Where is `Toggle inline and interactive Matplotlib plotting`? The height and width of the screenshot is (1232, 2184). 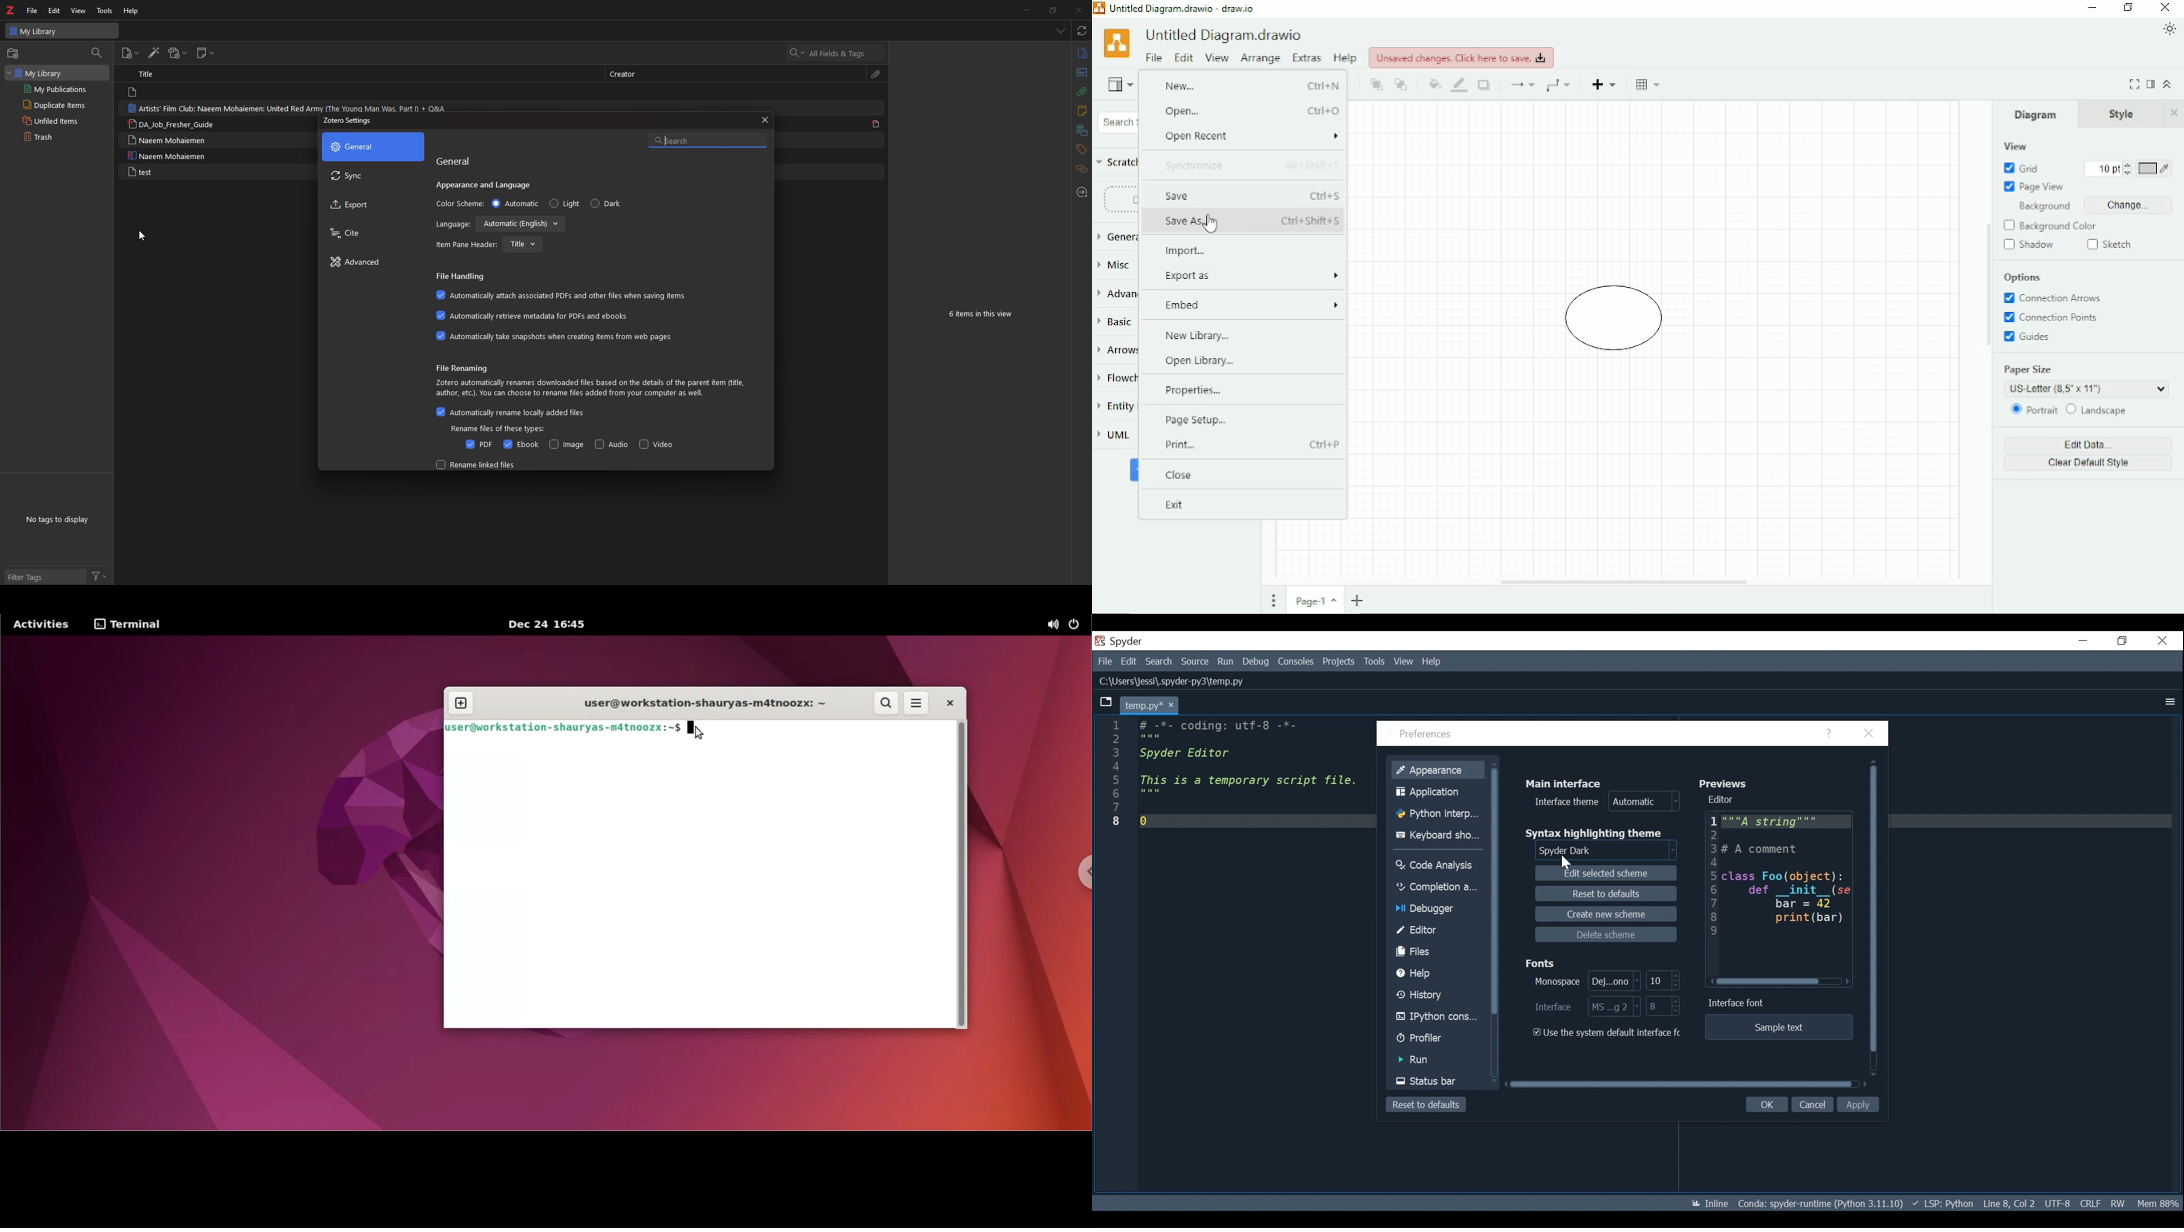
Toggle inline and interactive Matplotlib plotting is located at coordinates (1708, 1202).